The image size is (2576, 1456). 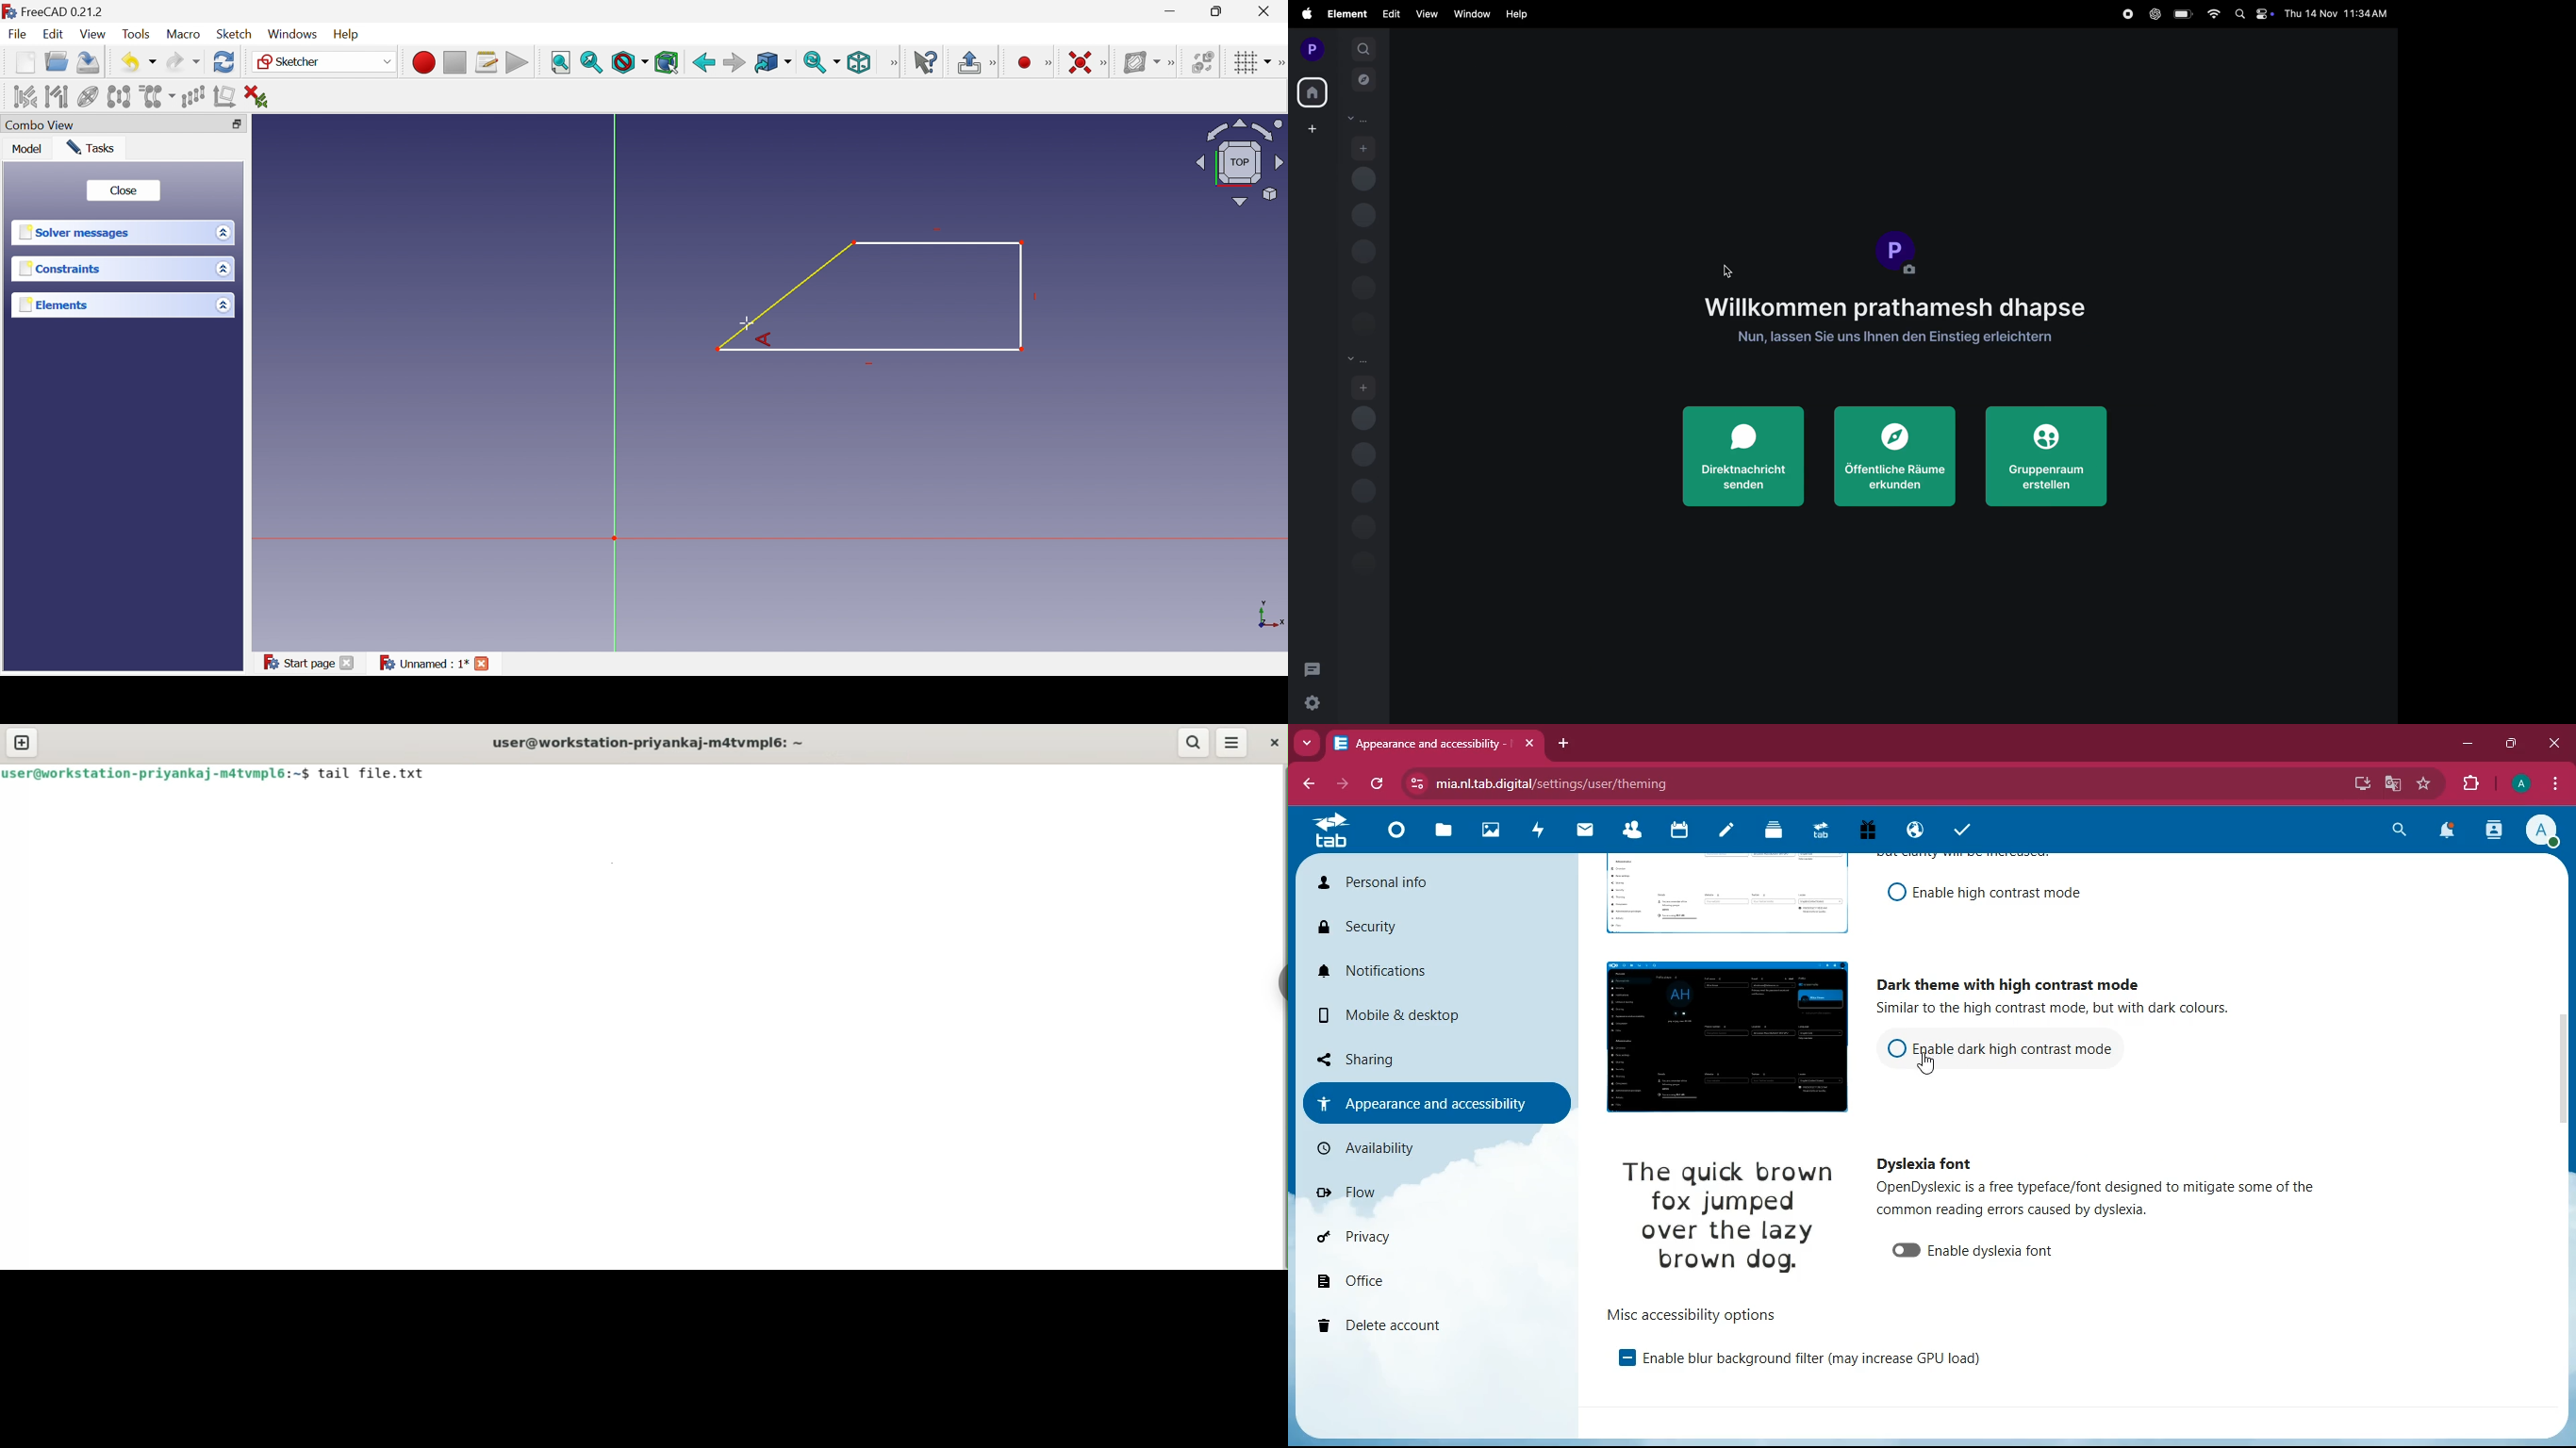 What do you see at coordinates (1271, 615) in the screenshot?
I see `X, Y plane` at bounding box center [1271, 615].